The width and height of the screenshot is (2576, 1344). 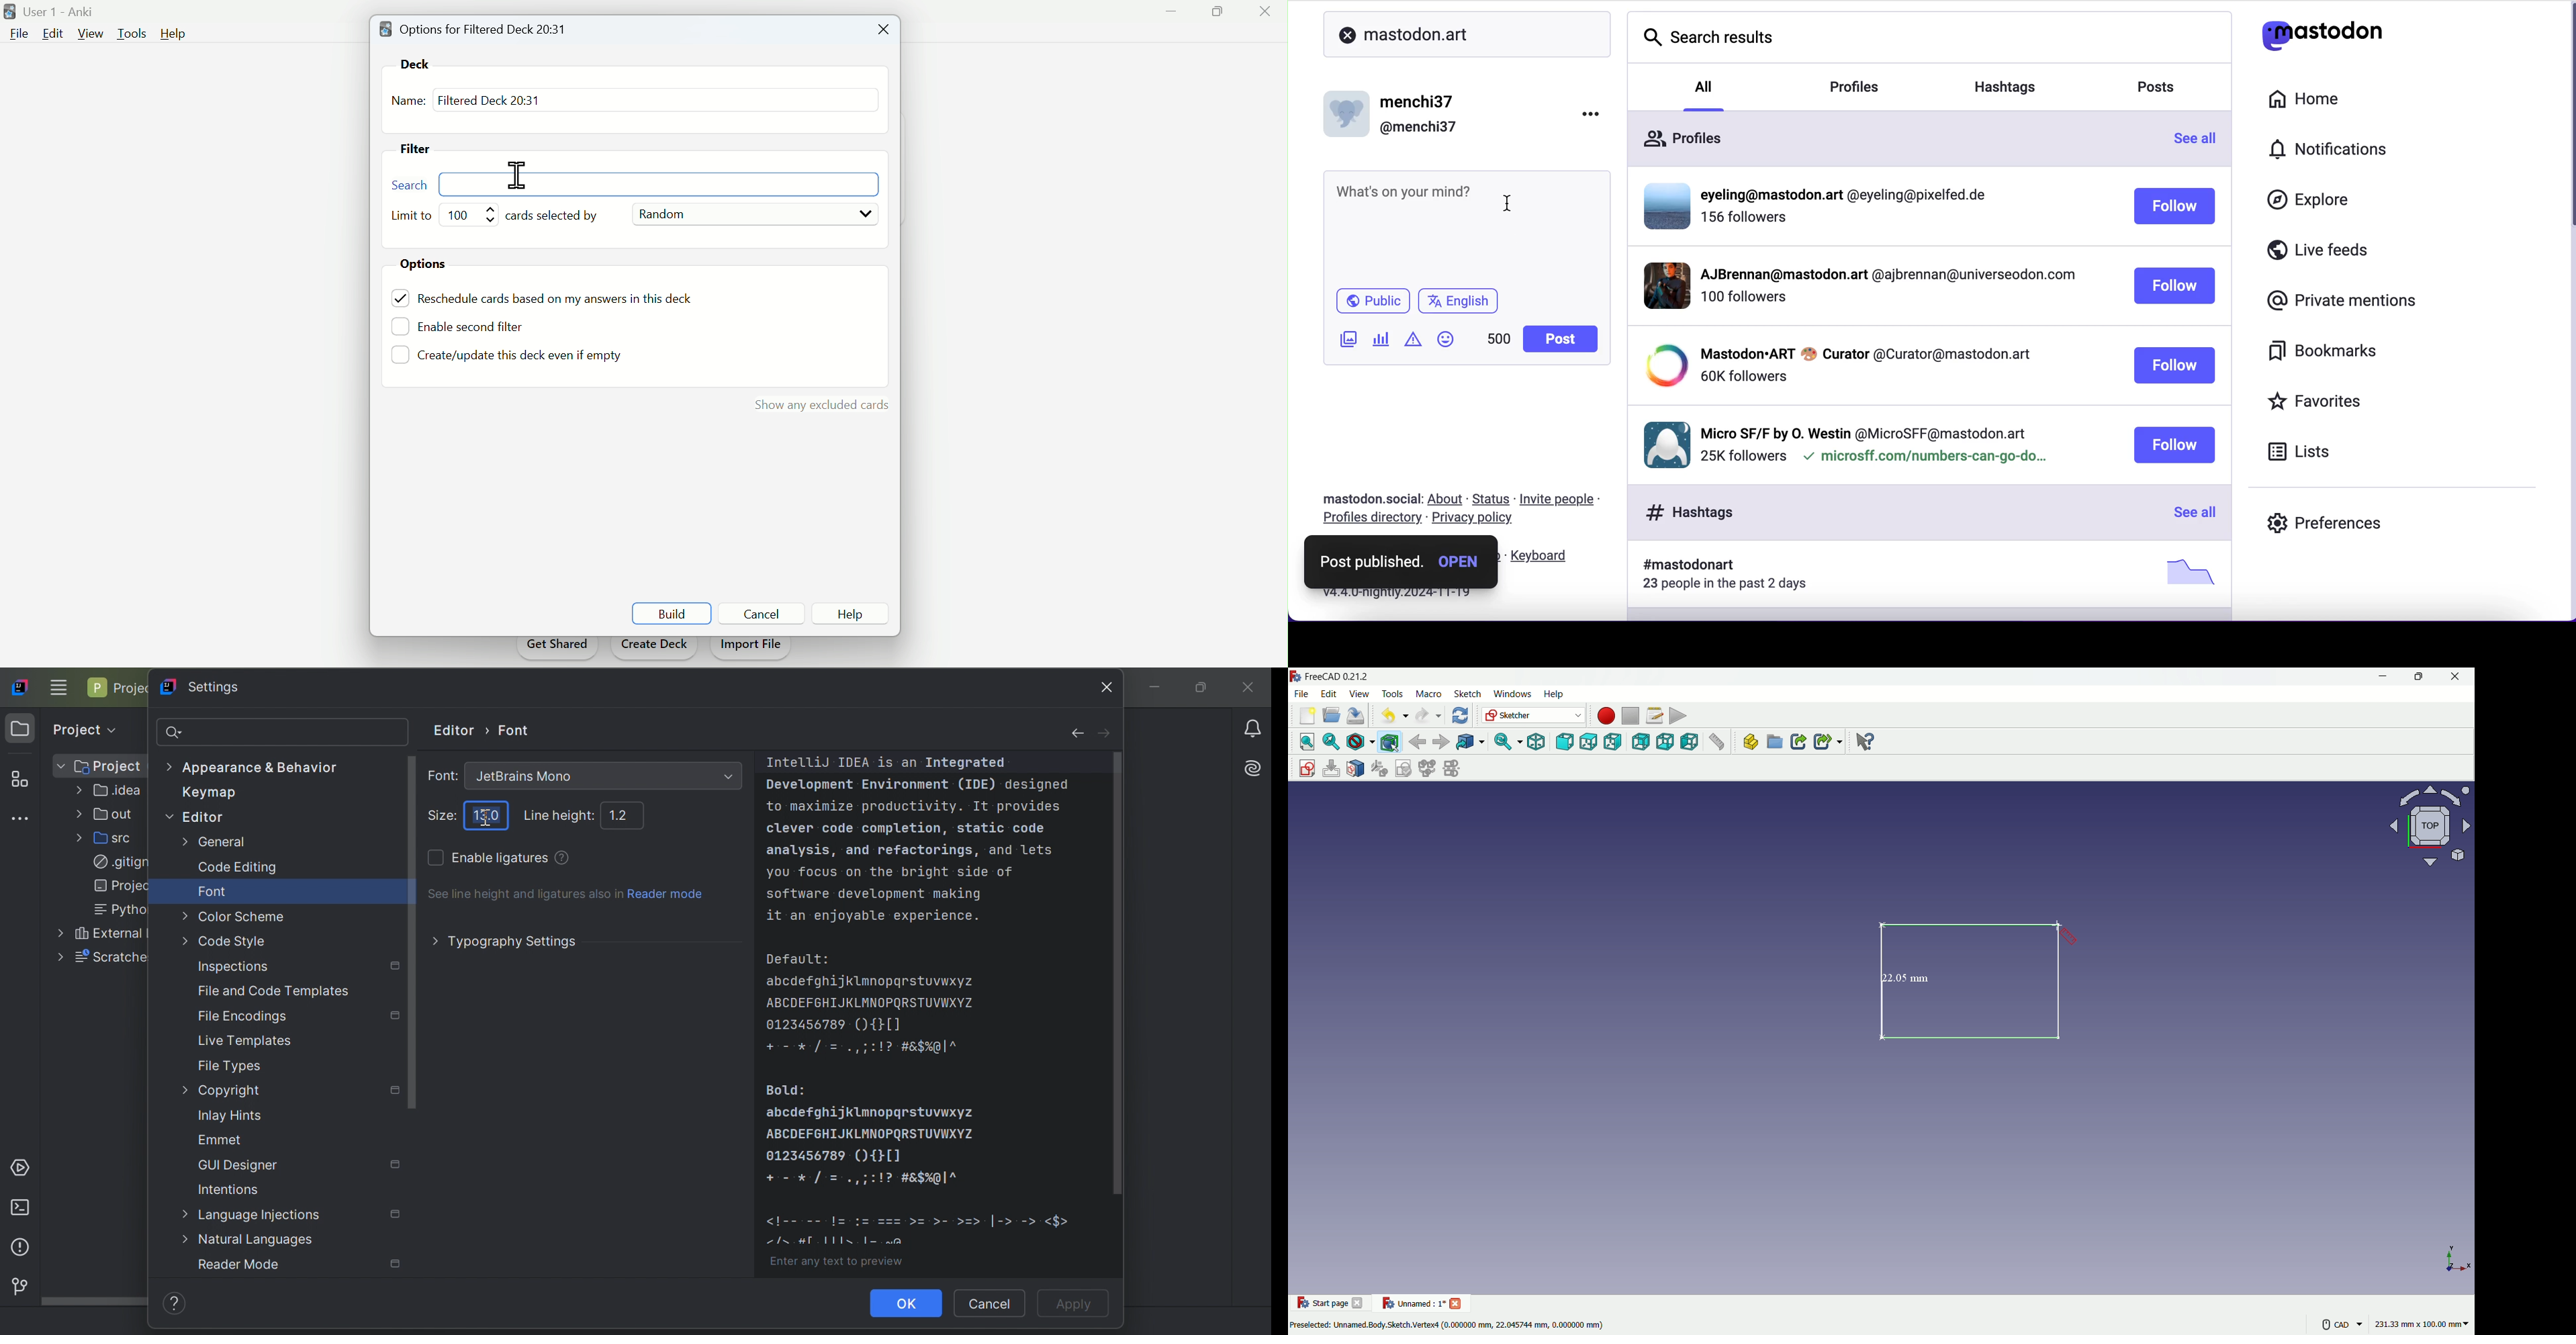 What do you see at coordinates (1532, 742) in the screenshot?
I see `isometric view` at bounding box center [1532, 742].